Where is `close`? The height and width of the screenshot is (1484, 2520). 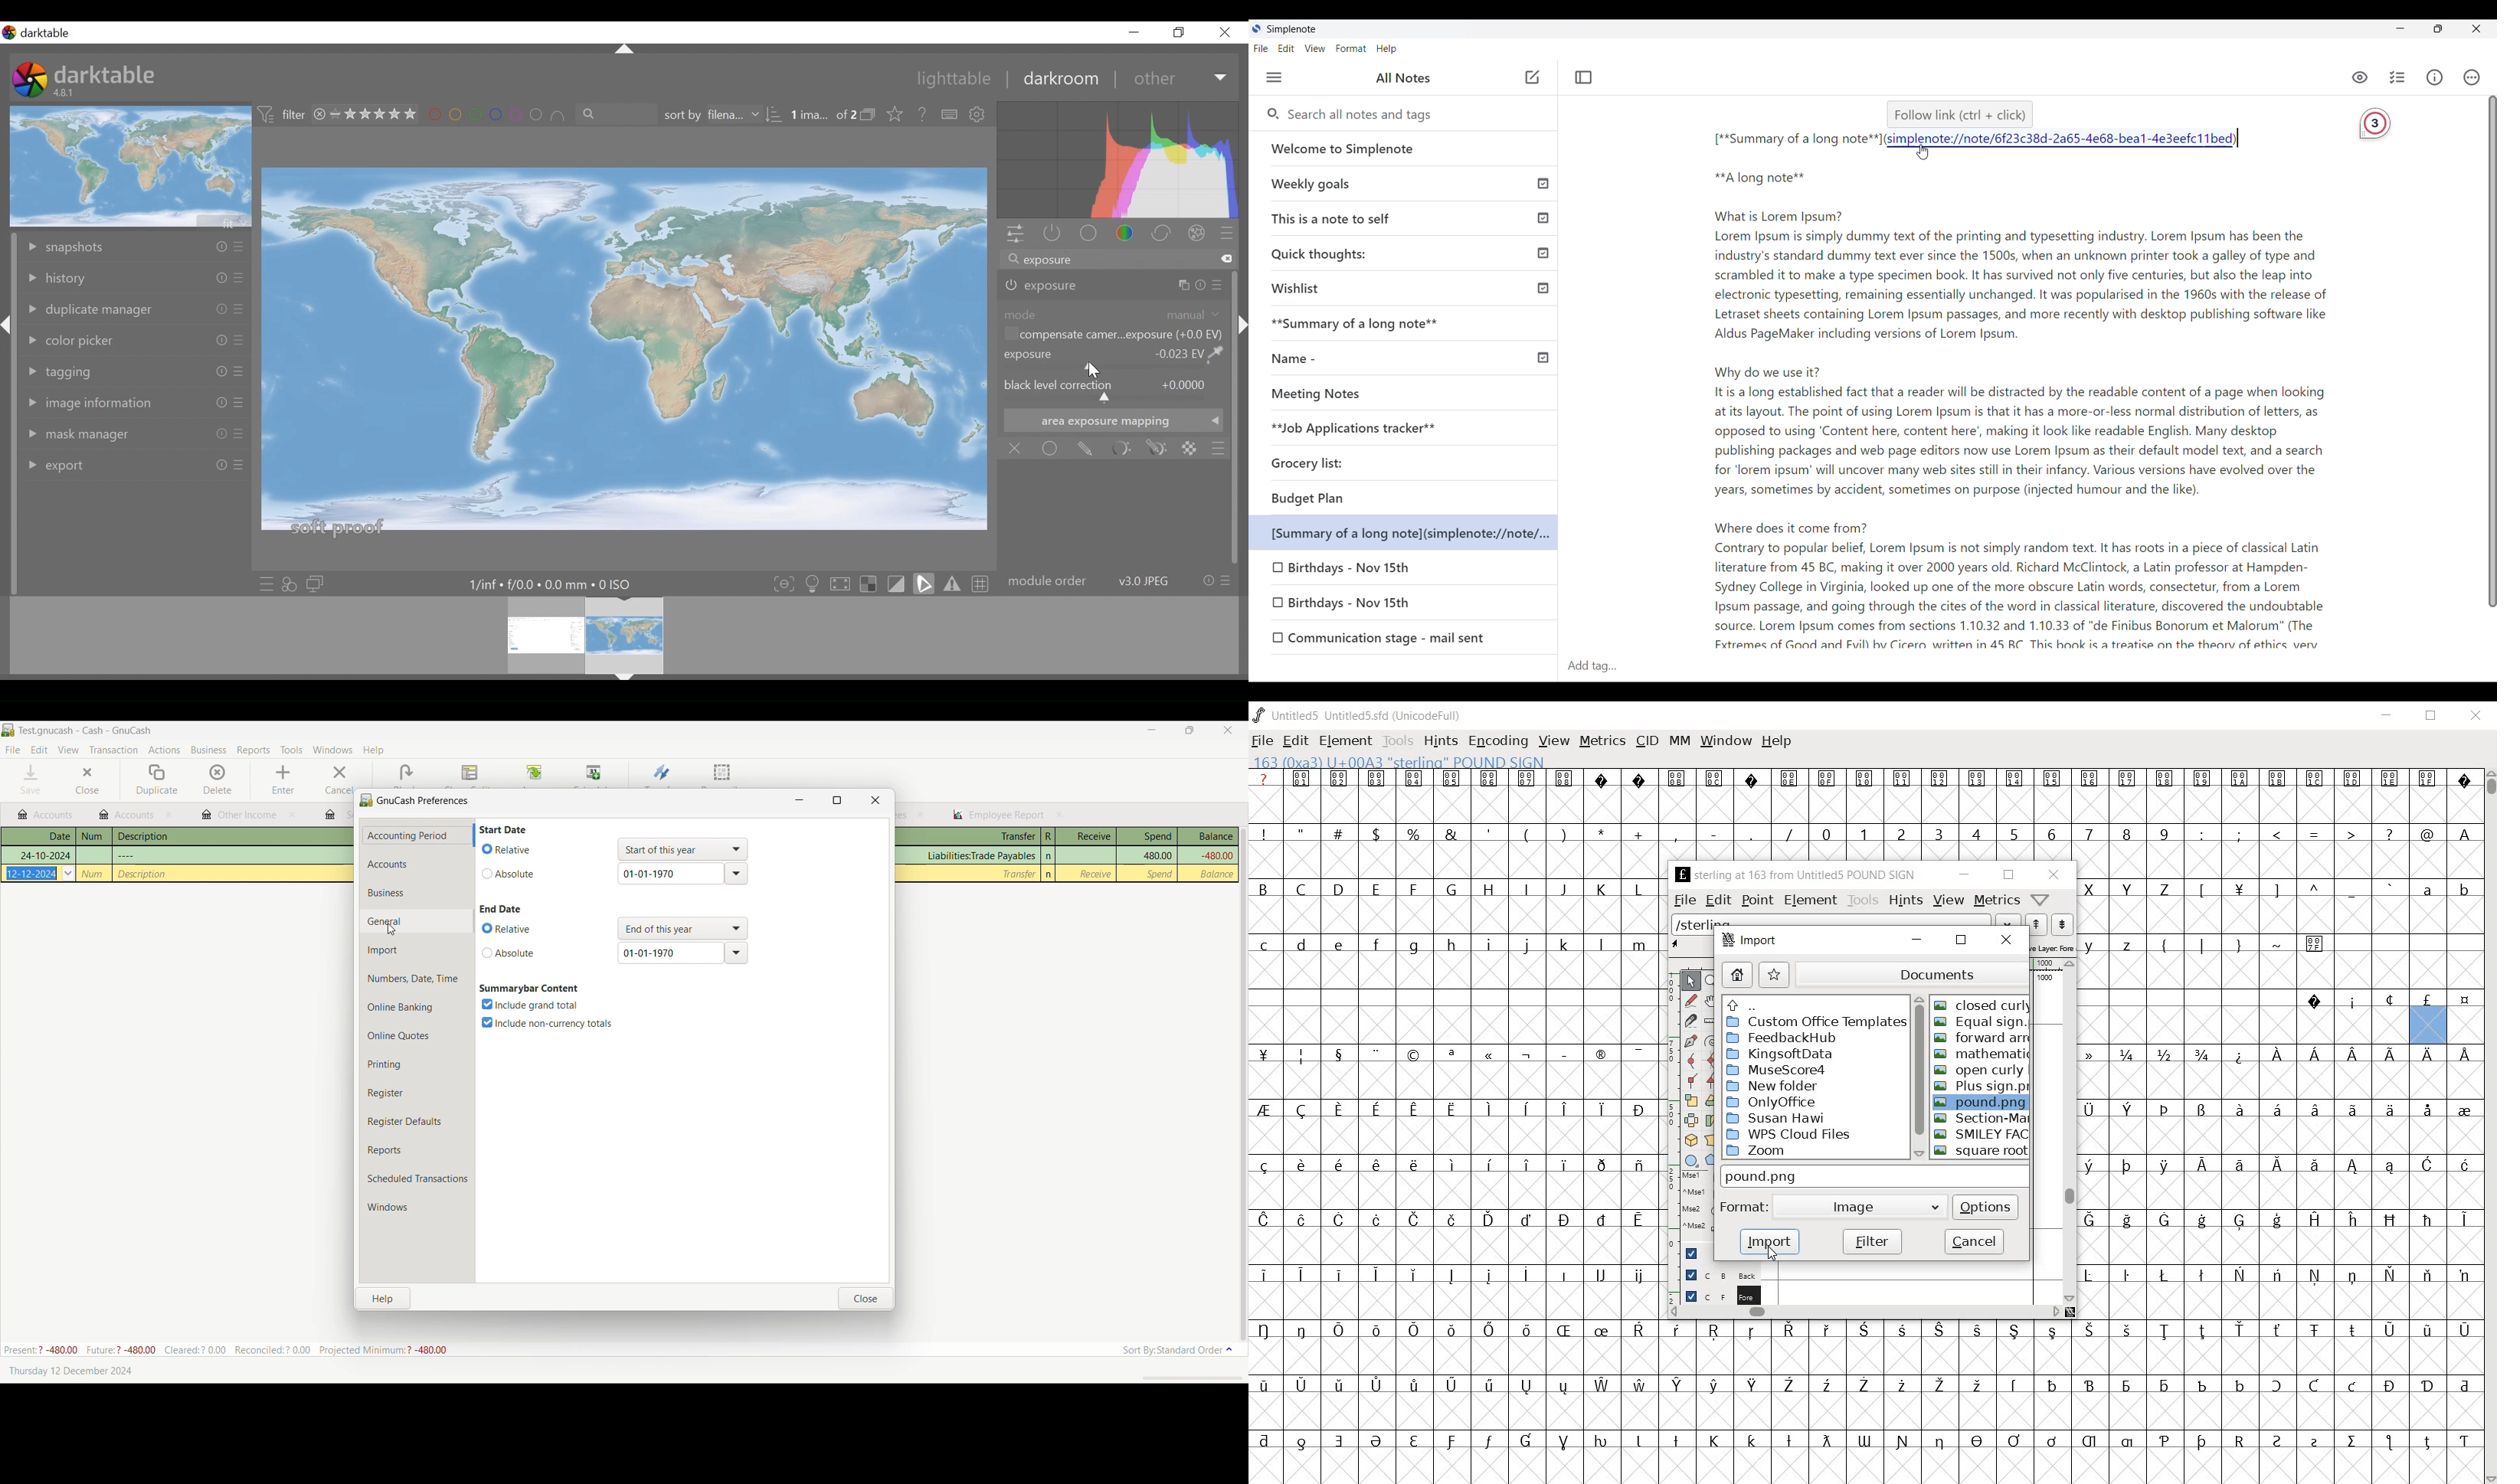
close is located at coordinates (1060, 815).